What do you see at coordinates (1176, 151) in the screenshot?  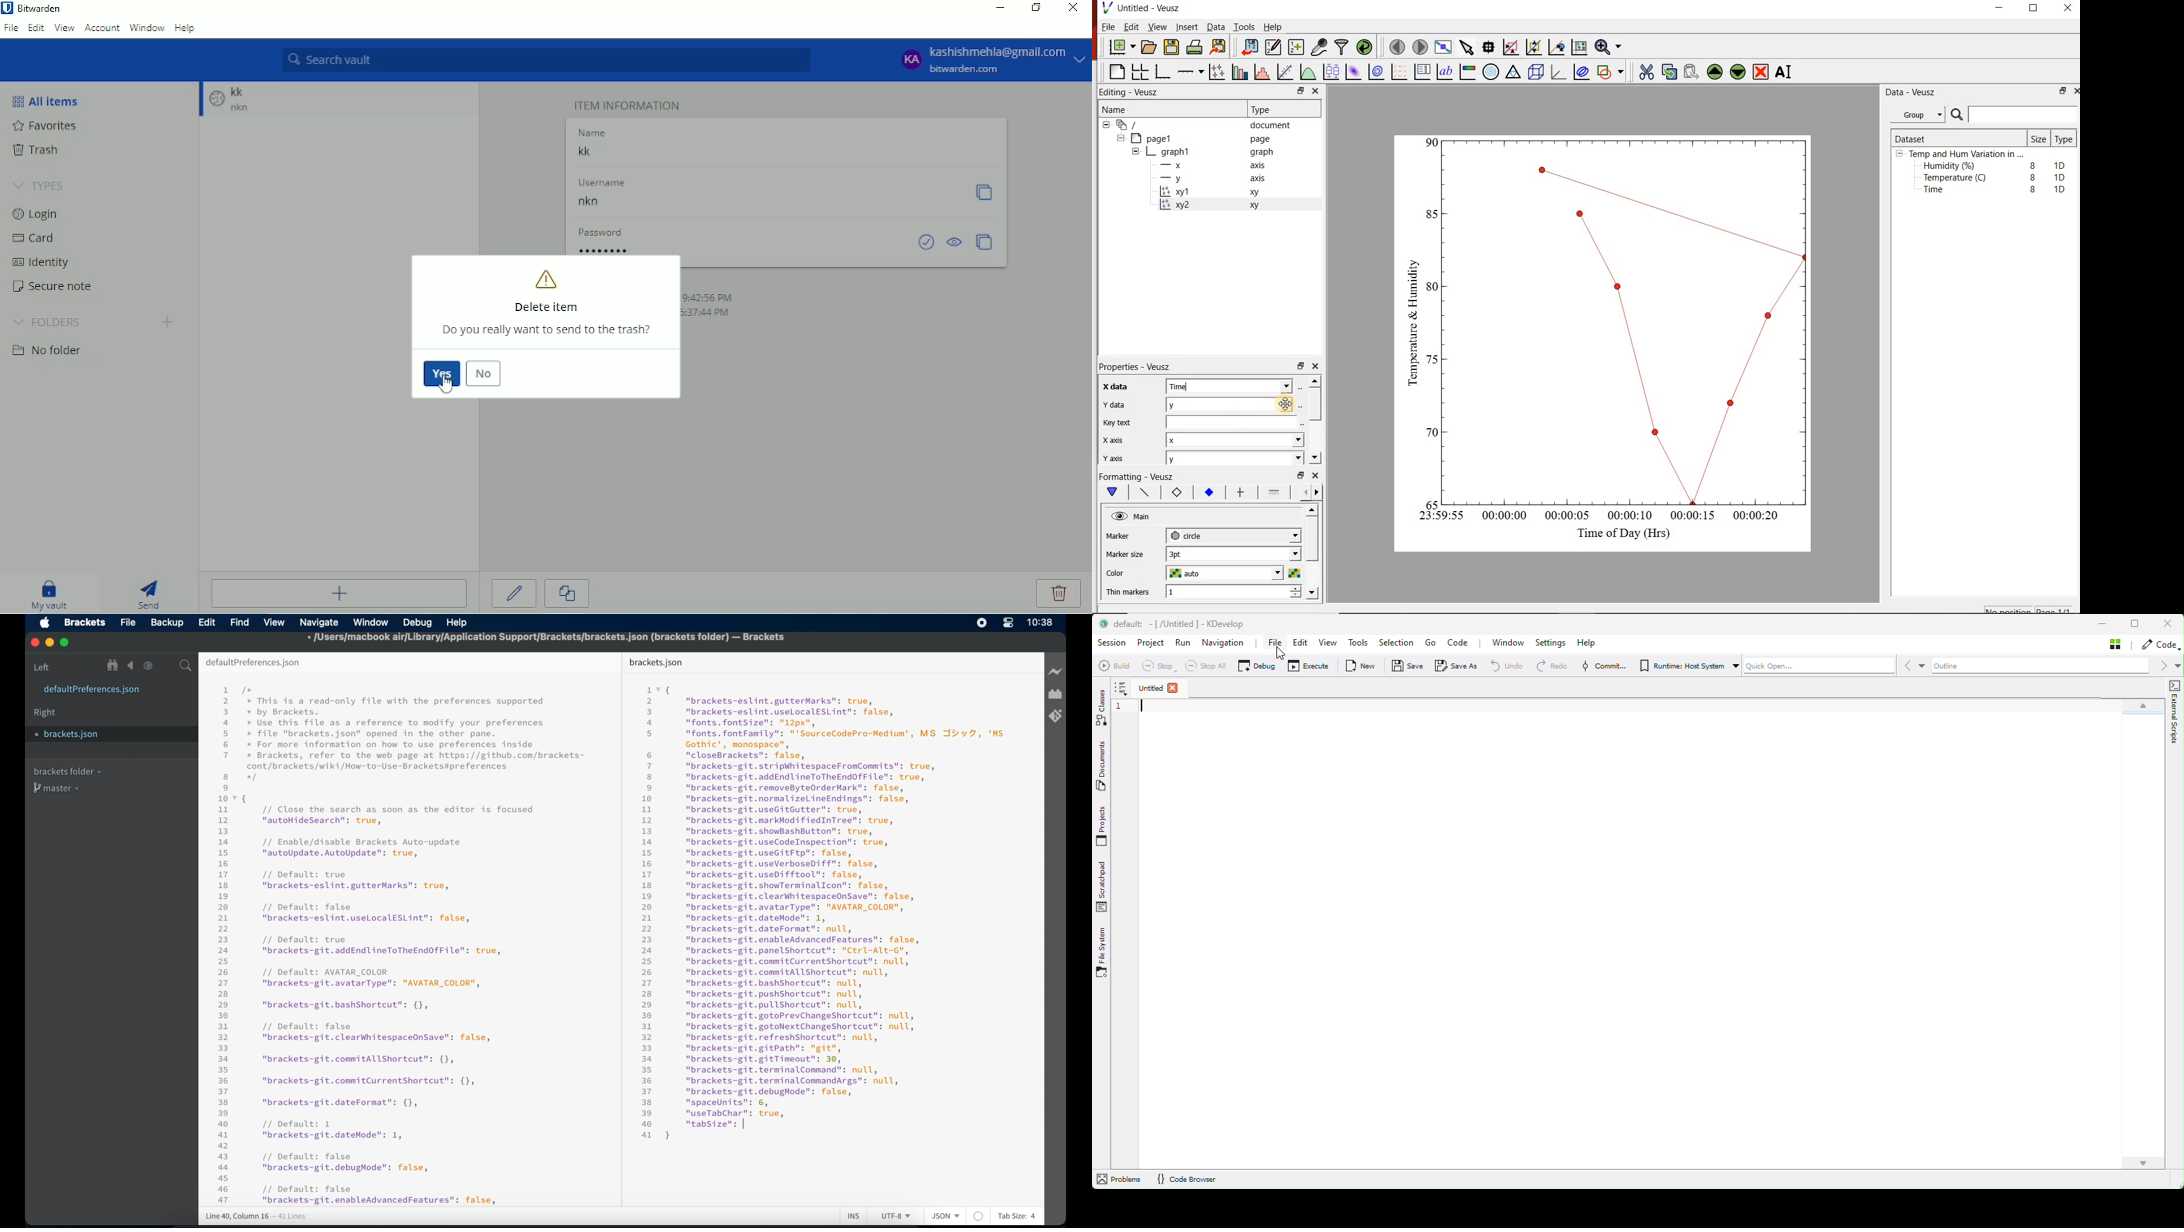 I see `graph` at bounding box center [1176, 151].